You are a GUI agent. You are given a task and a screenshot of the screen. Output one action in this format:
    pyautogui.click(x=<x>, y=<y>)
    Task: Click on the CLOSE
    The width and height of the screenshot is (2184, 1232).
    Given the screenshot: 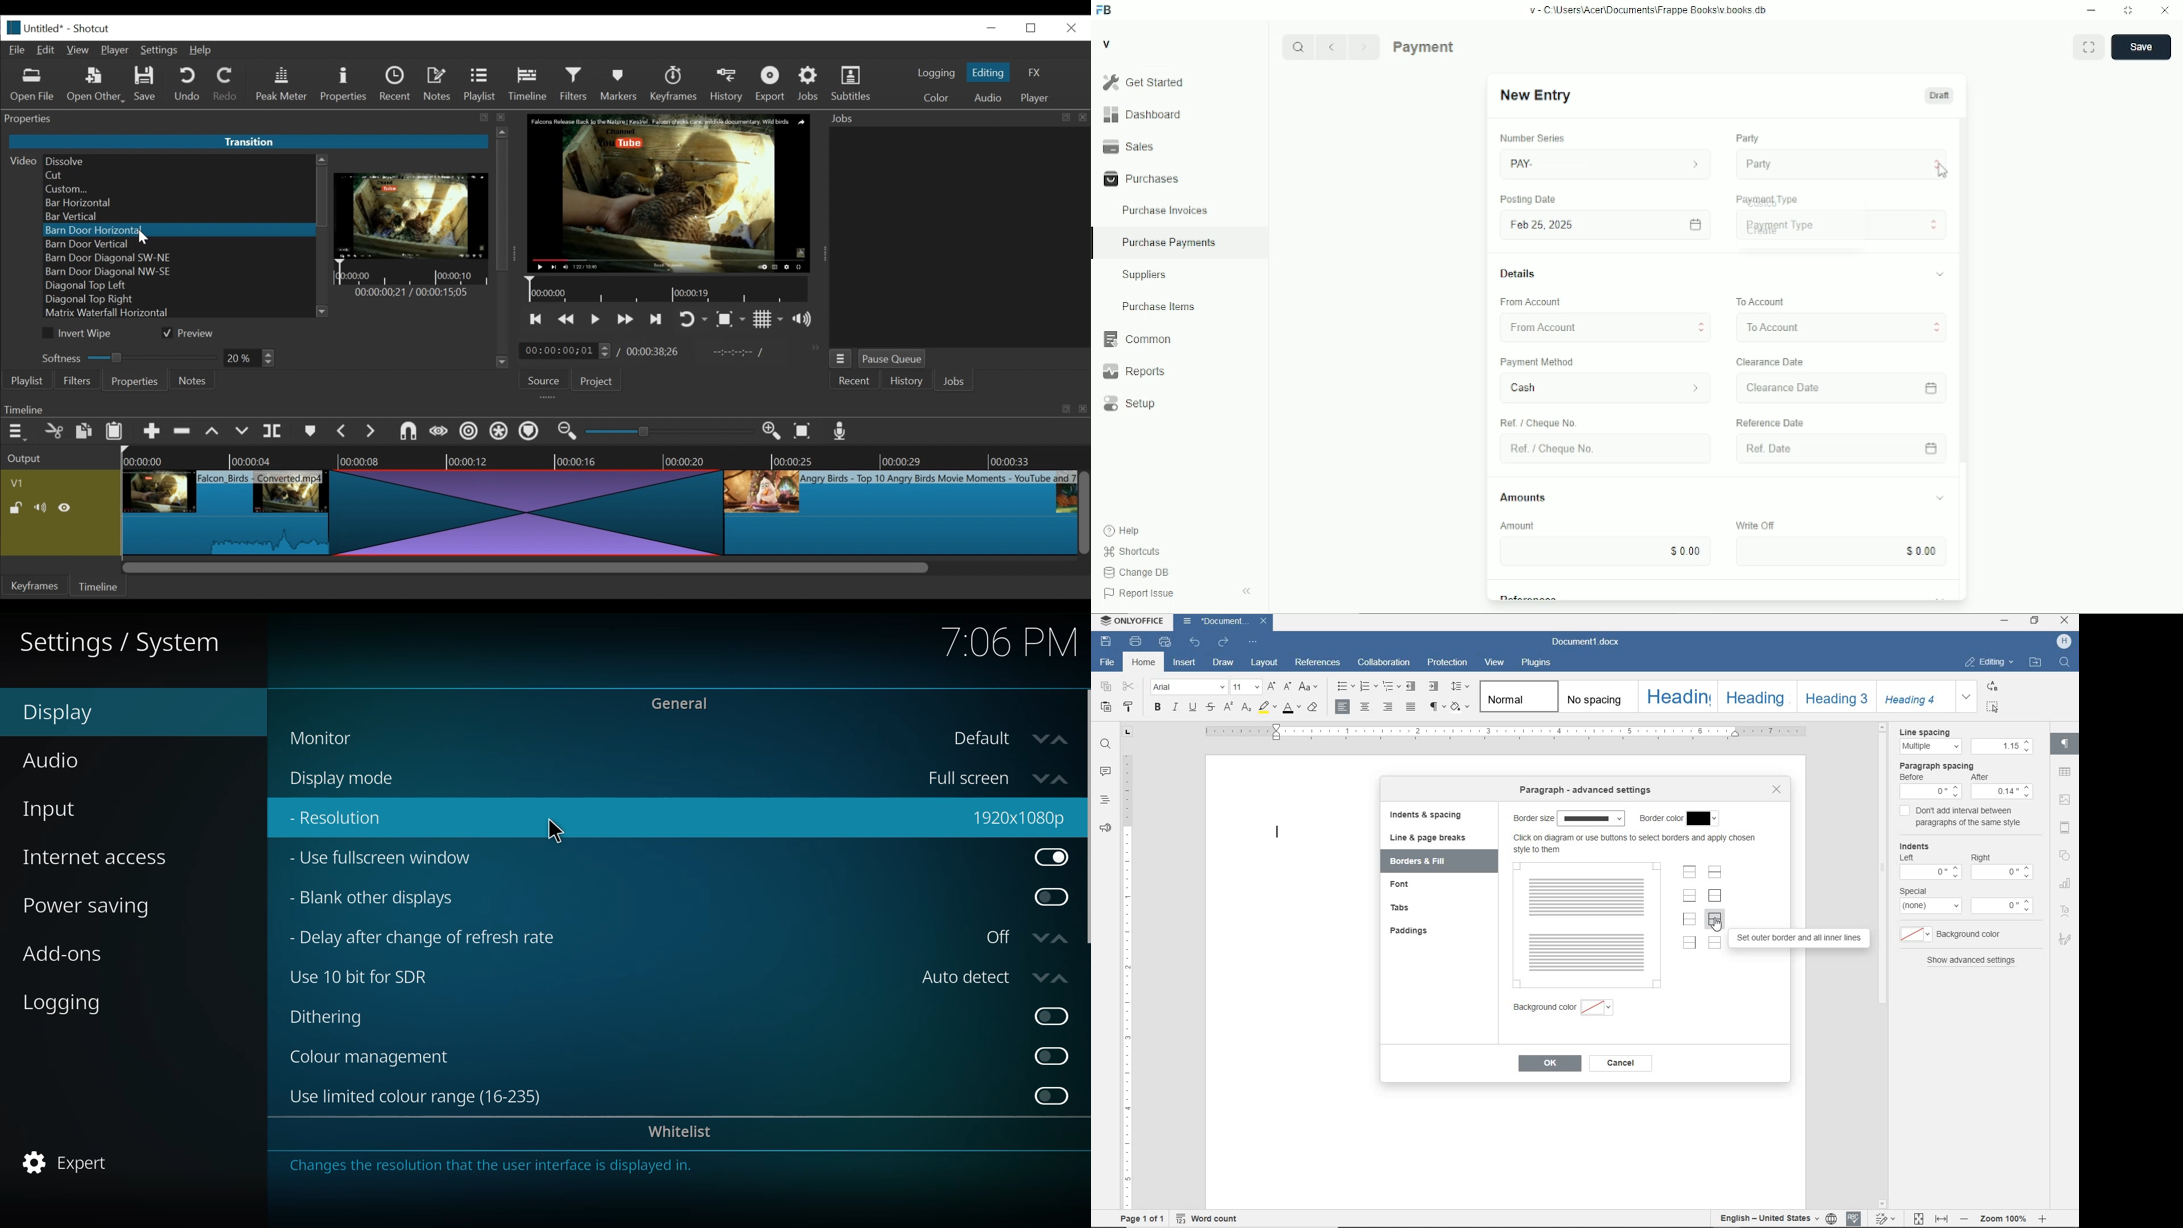 What is the action you would take?
    pyautogui.click(x=2063, y=620)
    